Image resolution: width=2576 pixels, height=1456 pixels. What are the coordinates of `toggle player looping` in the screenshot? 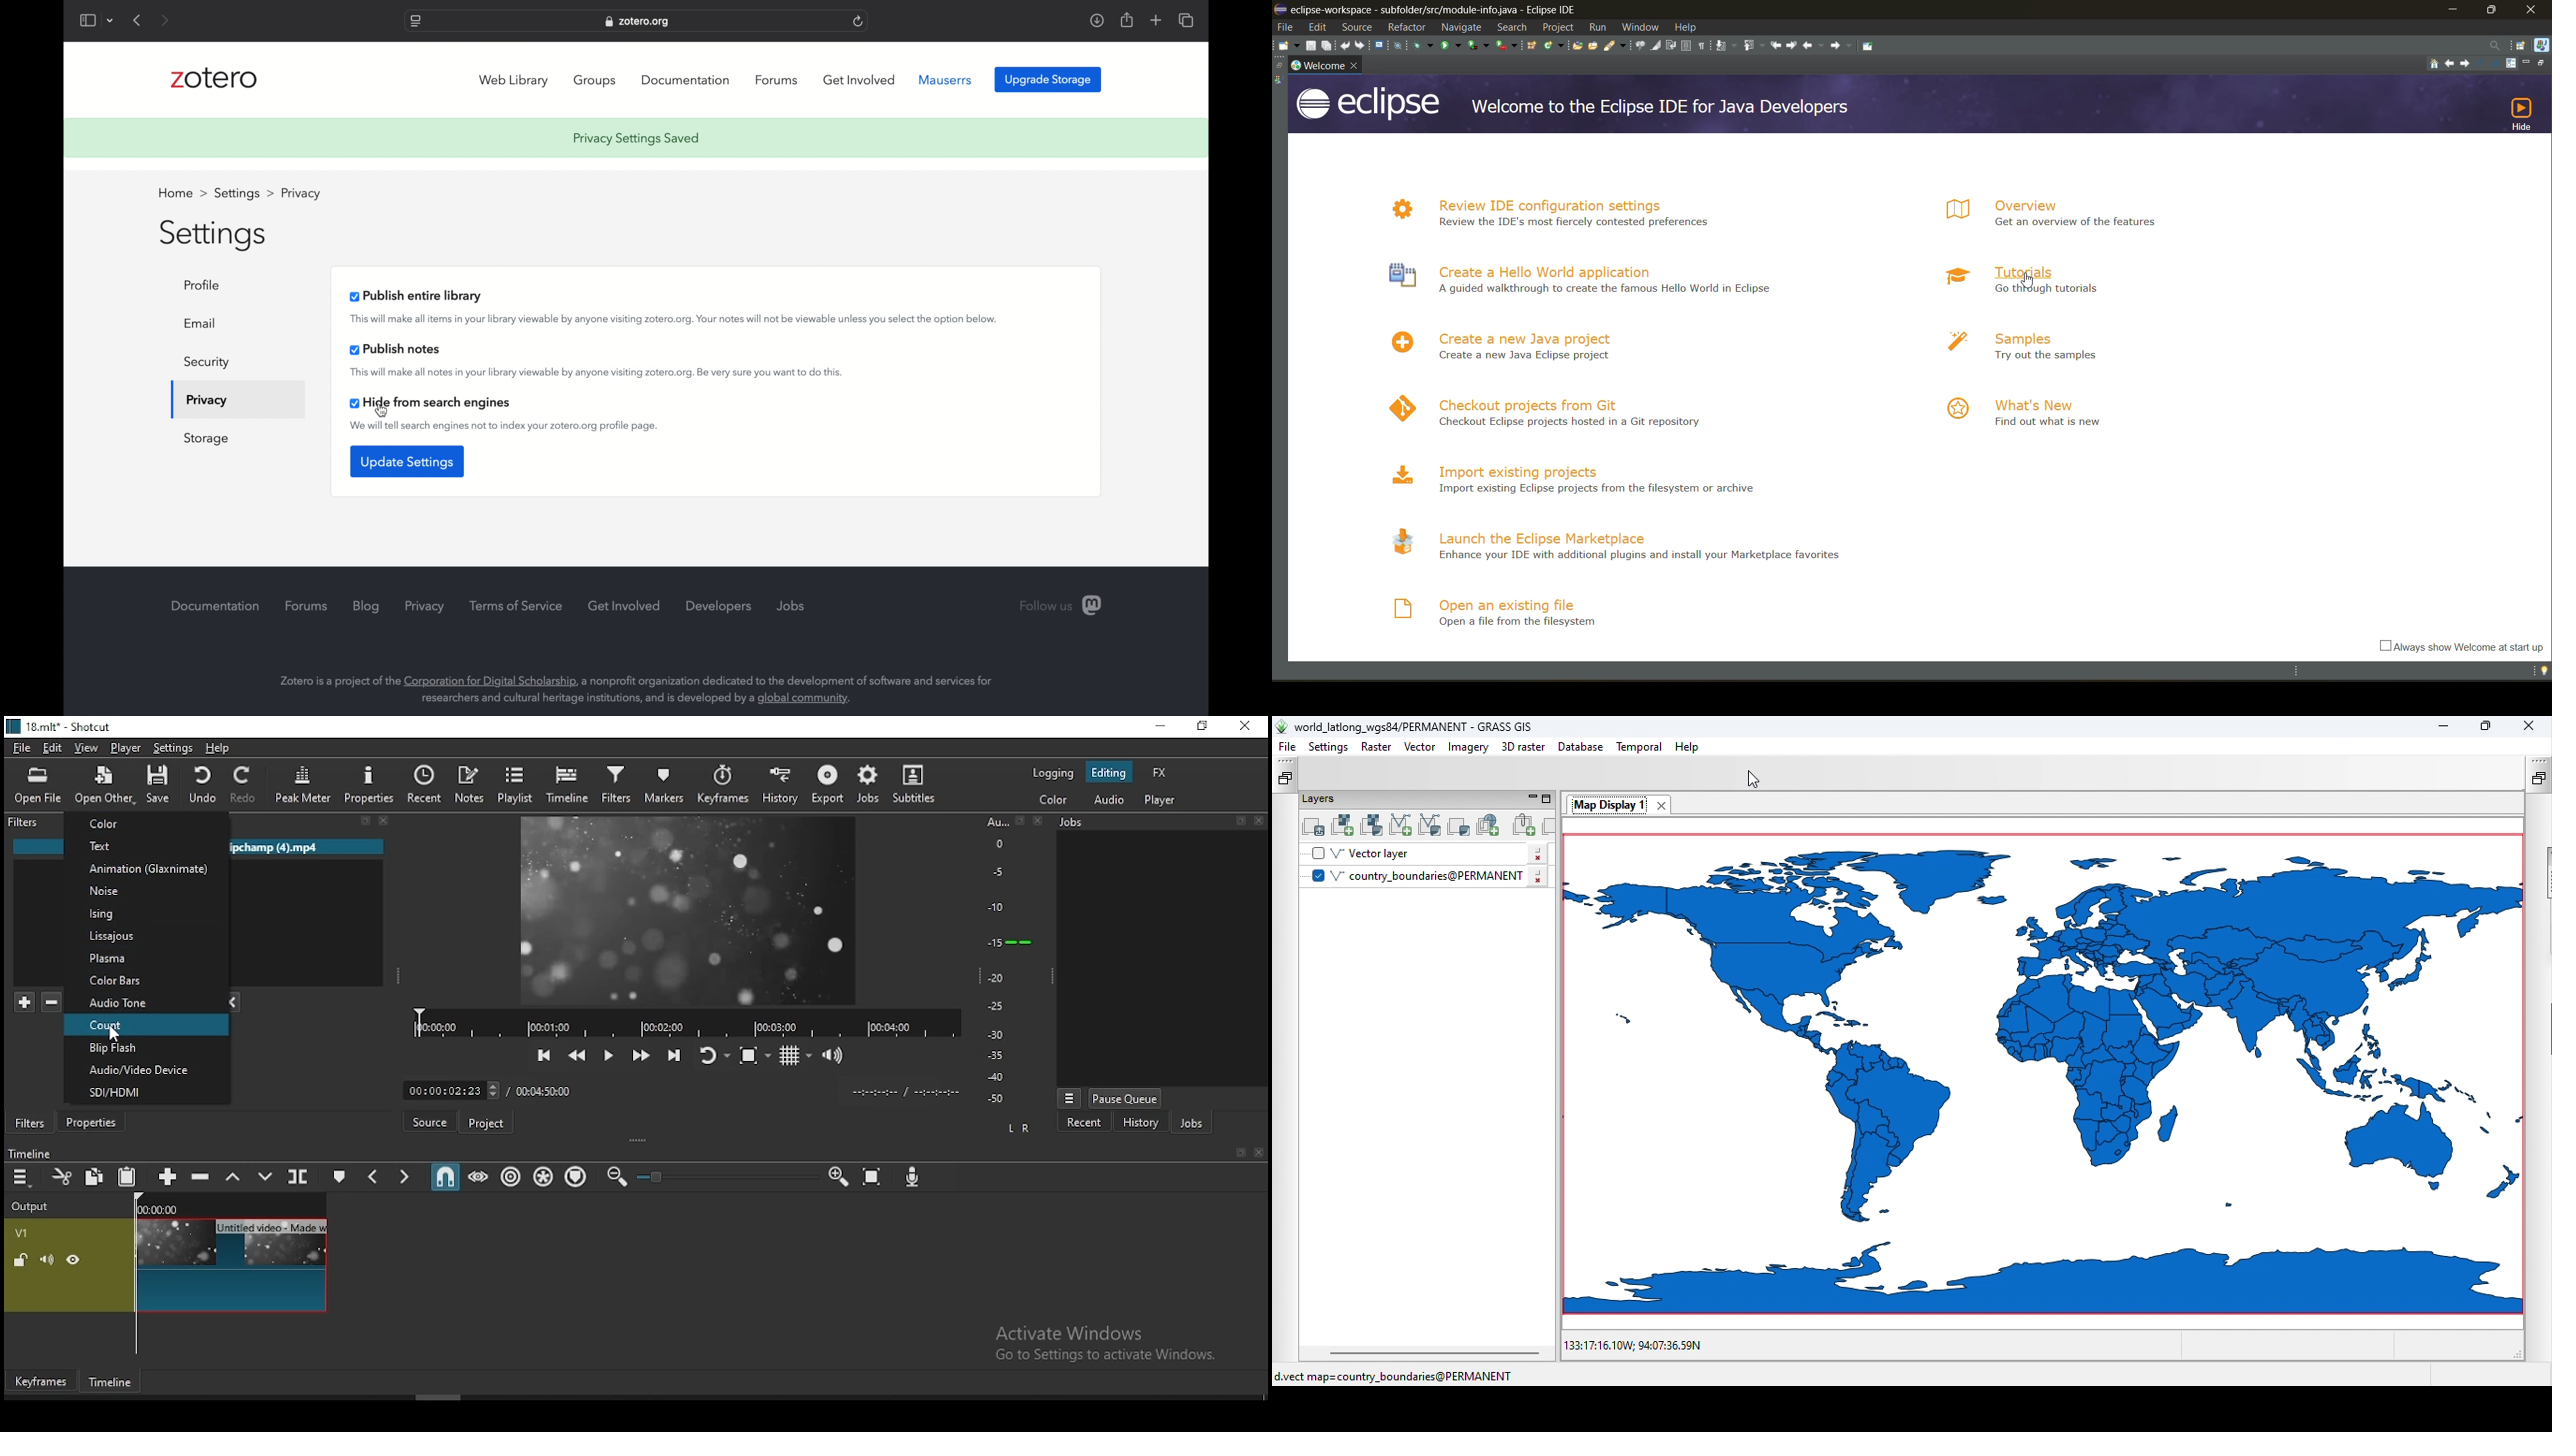 It's located at (710, 1054).